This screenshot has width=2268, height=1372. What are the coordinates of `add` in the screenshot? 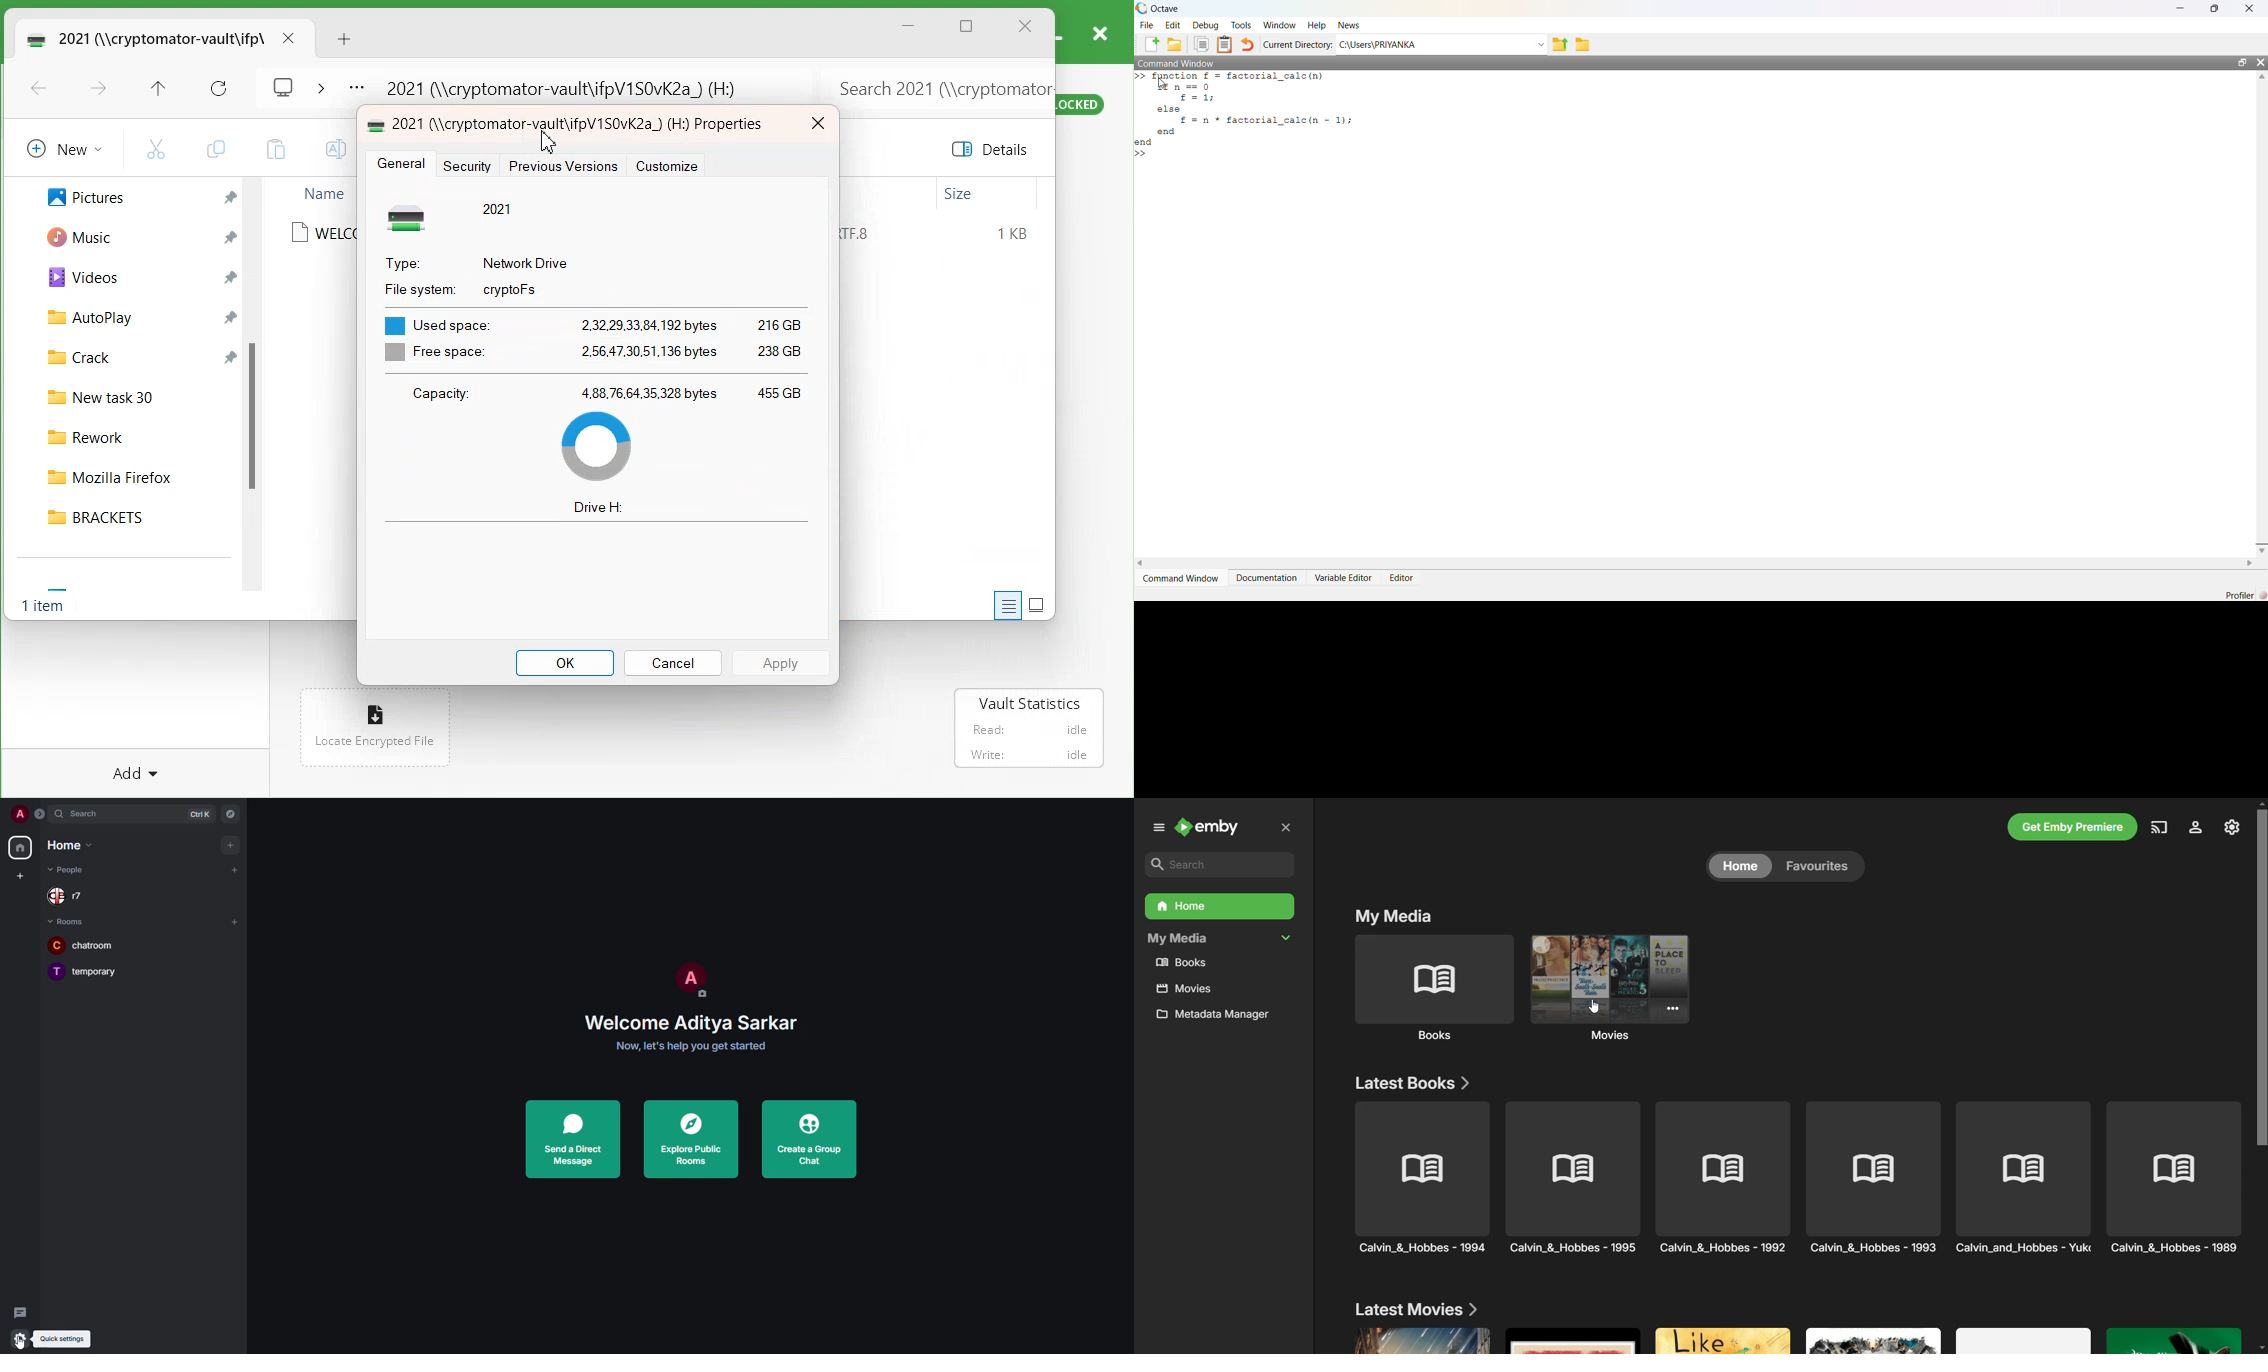 It's located at (236, 870).